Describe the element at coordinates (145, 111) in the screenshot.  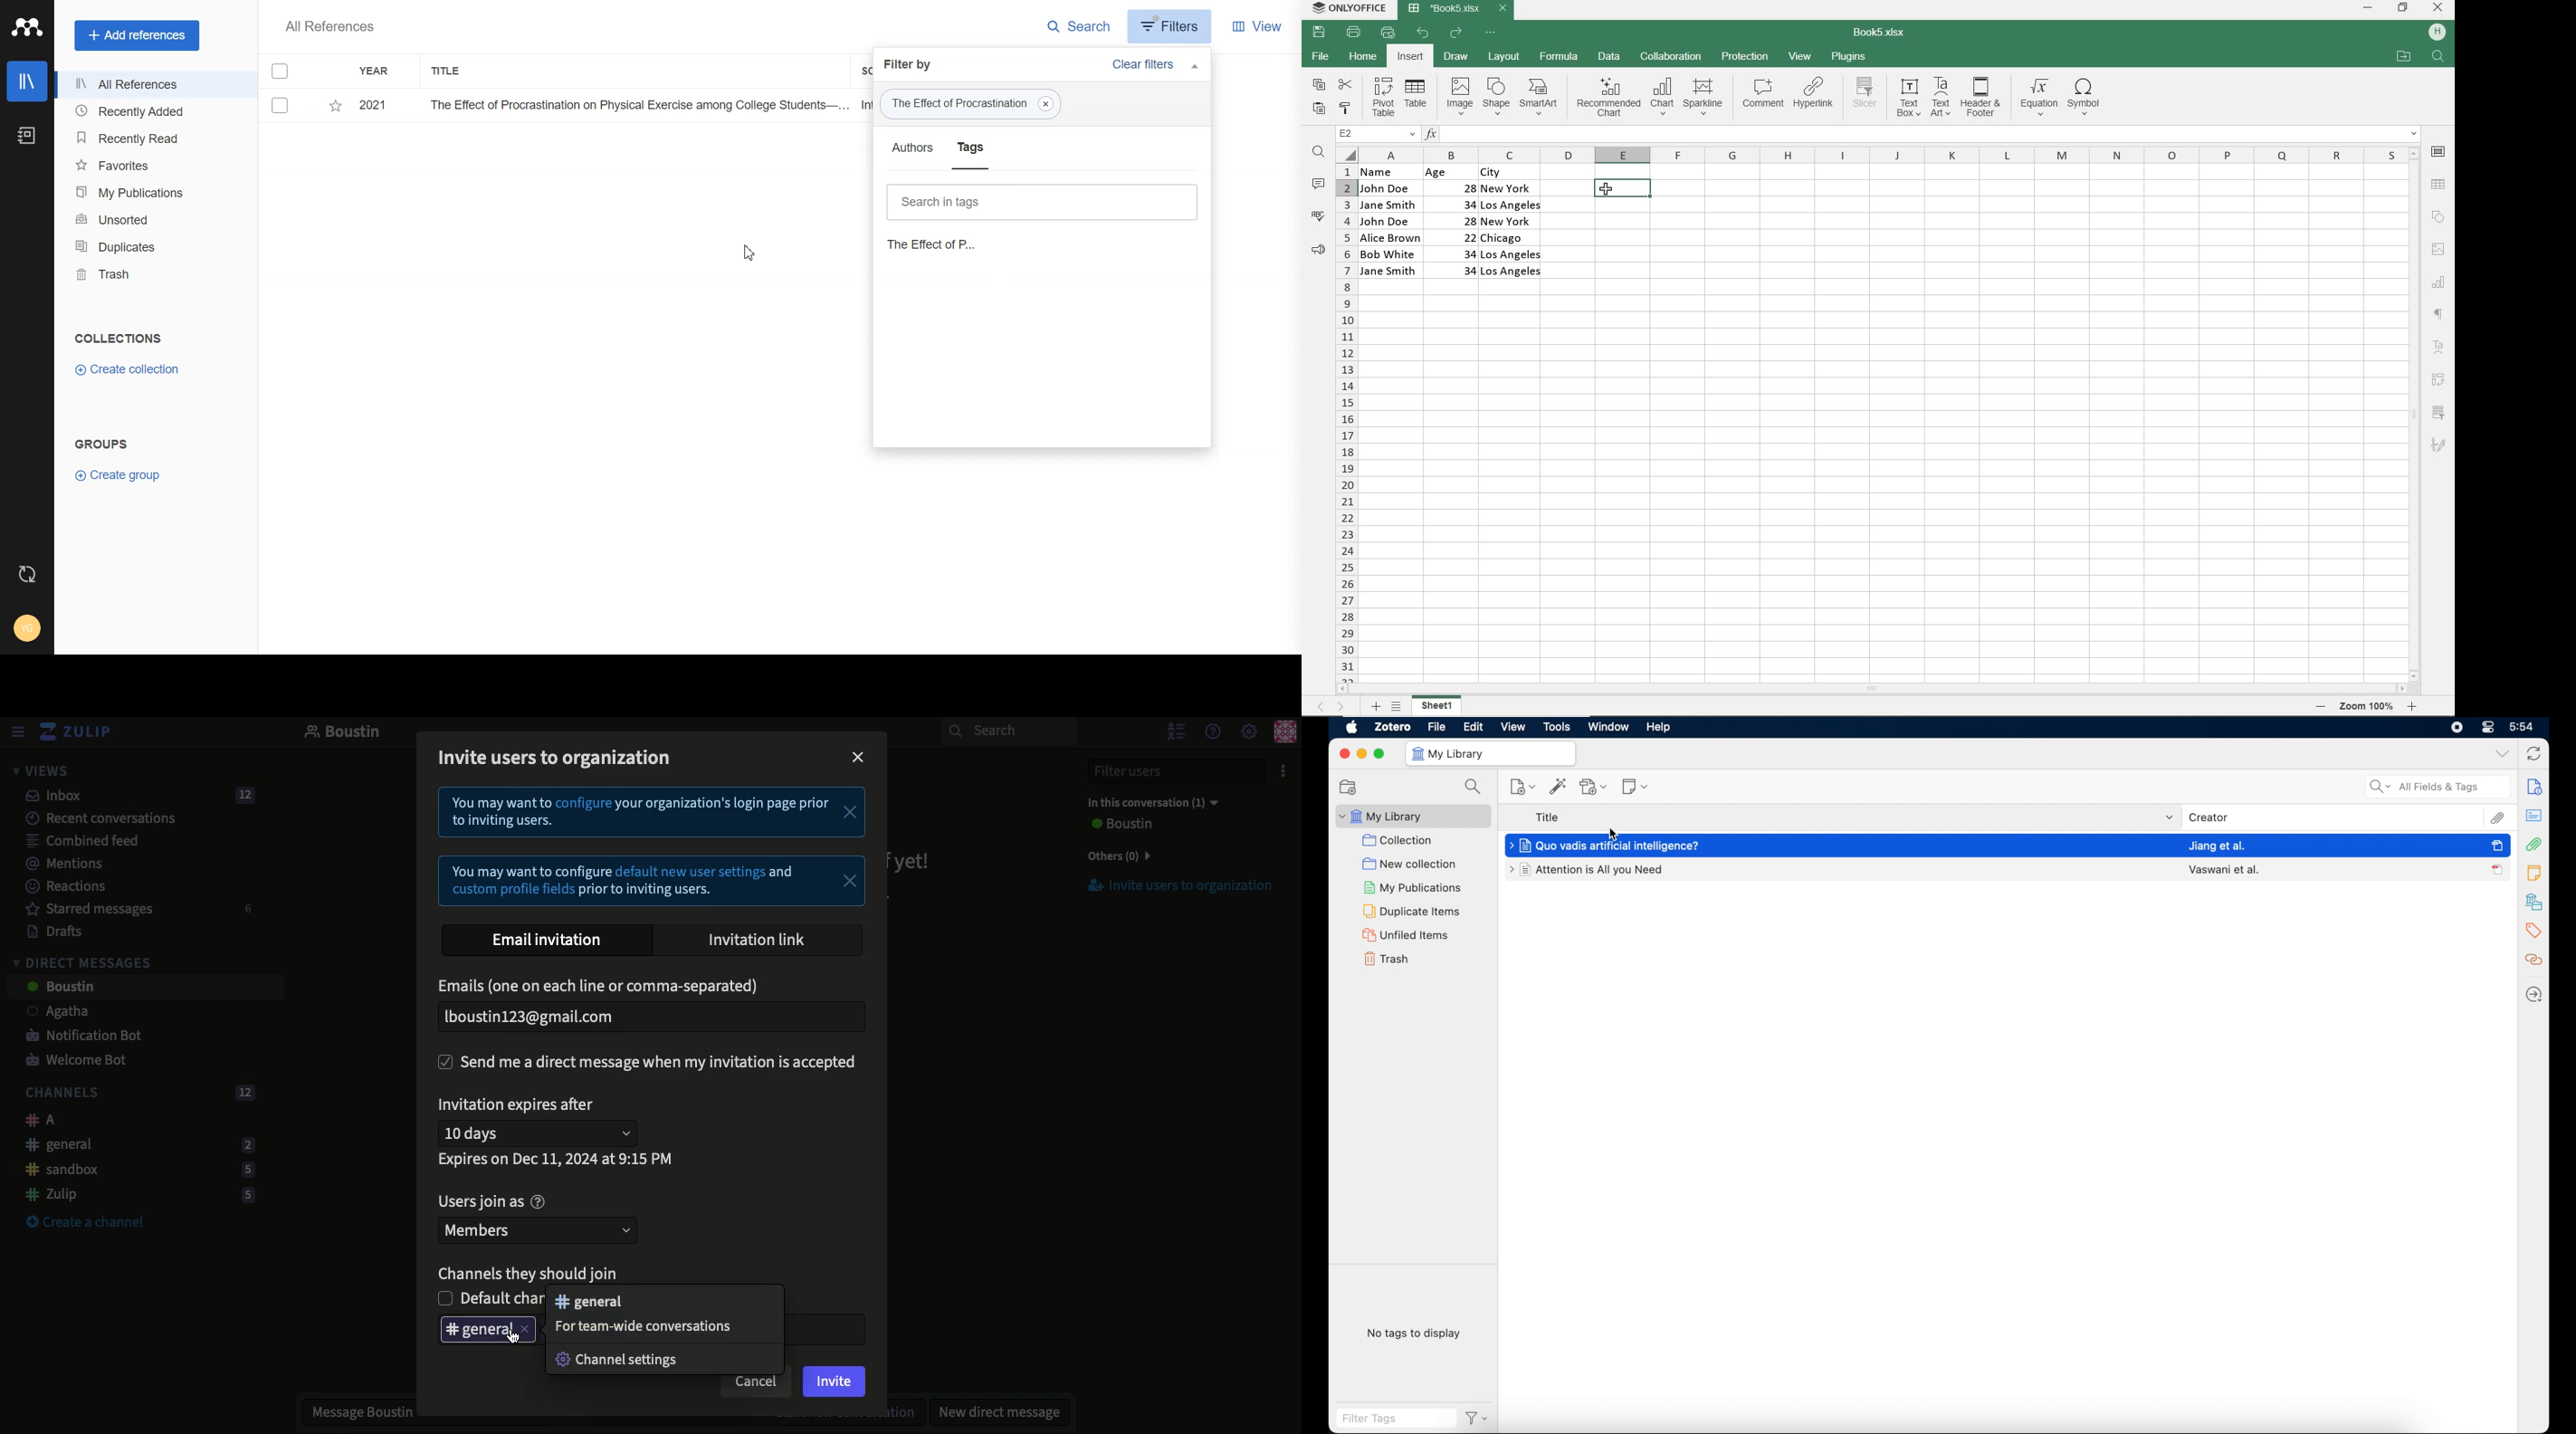
I see `Recently Added` at that location.